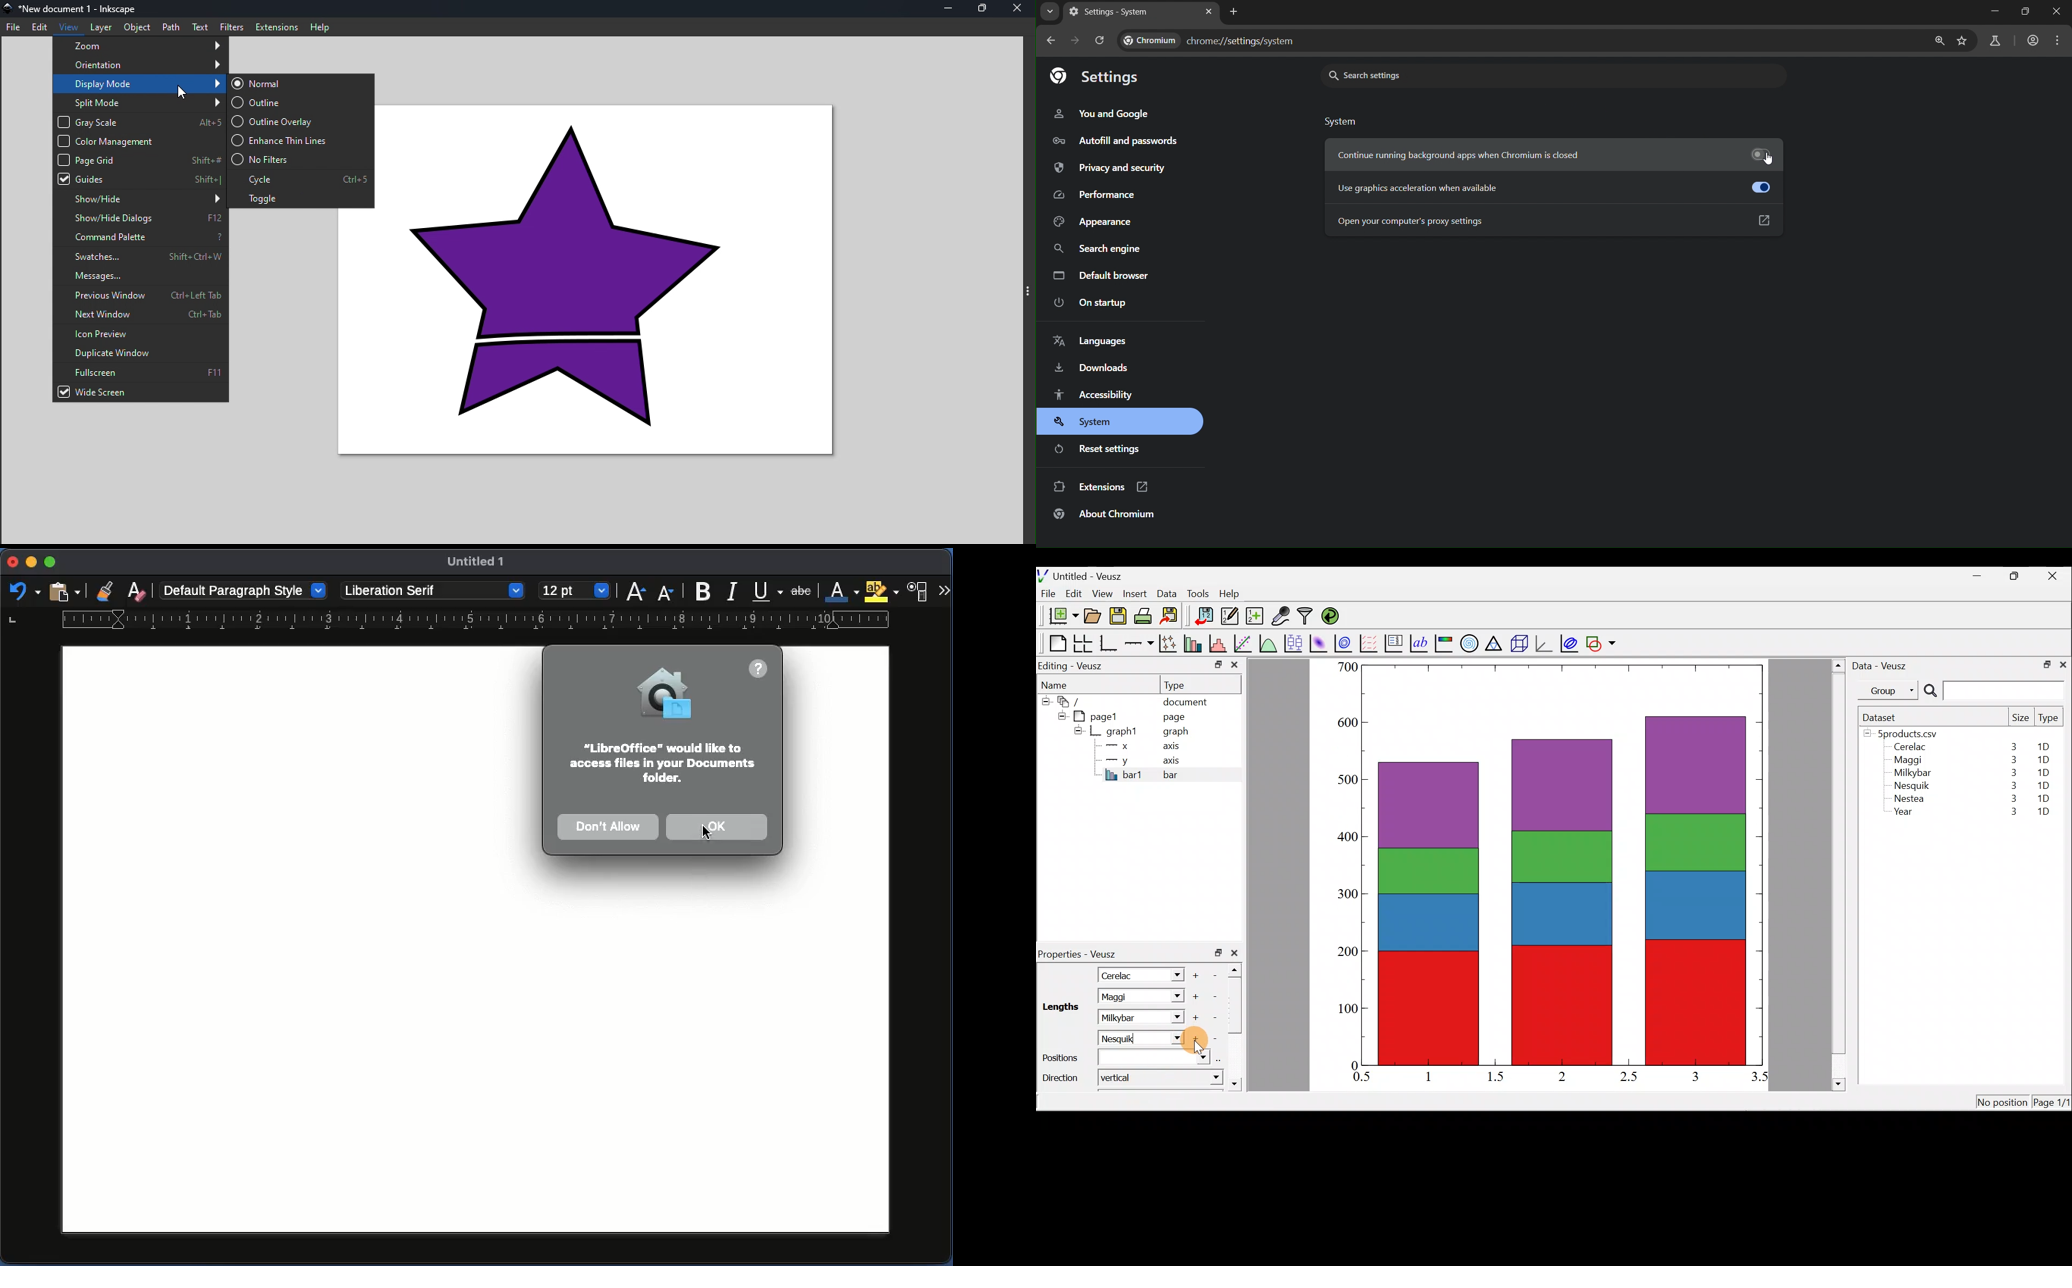  What do you see at coordinates (449, 622) in the screenshot?
I see `Ruler` at bounding box center [449, 622].